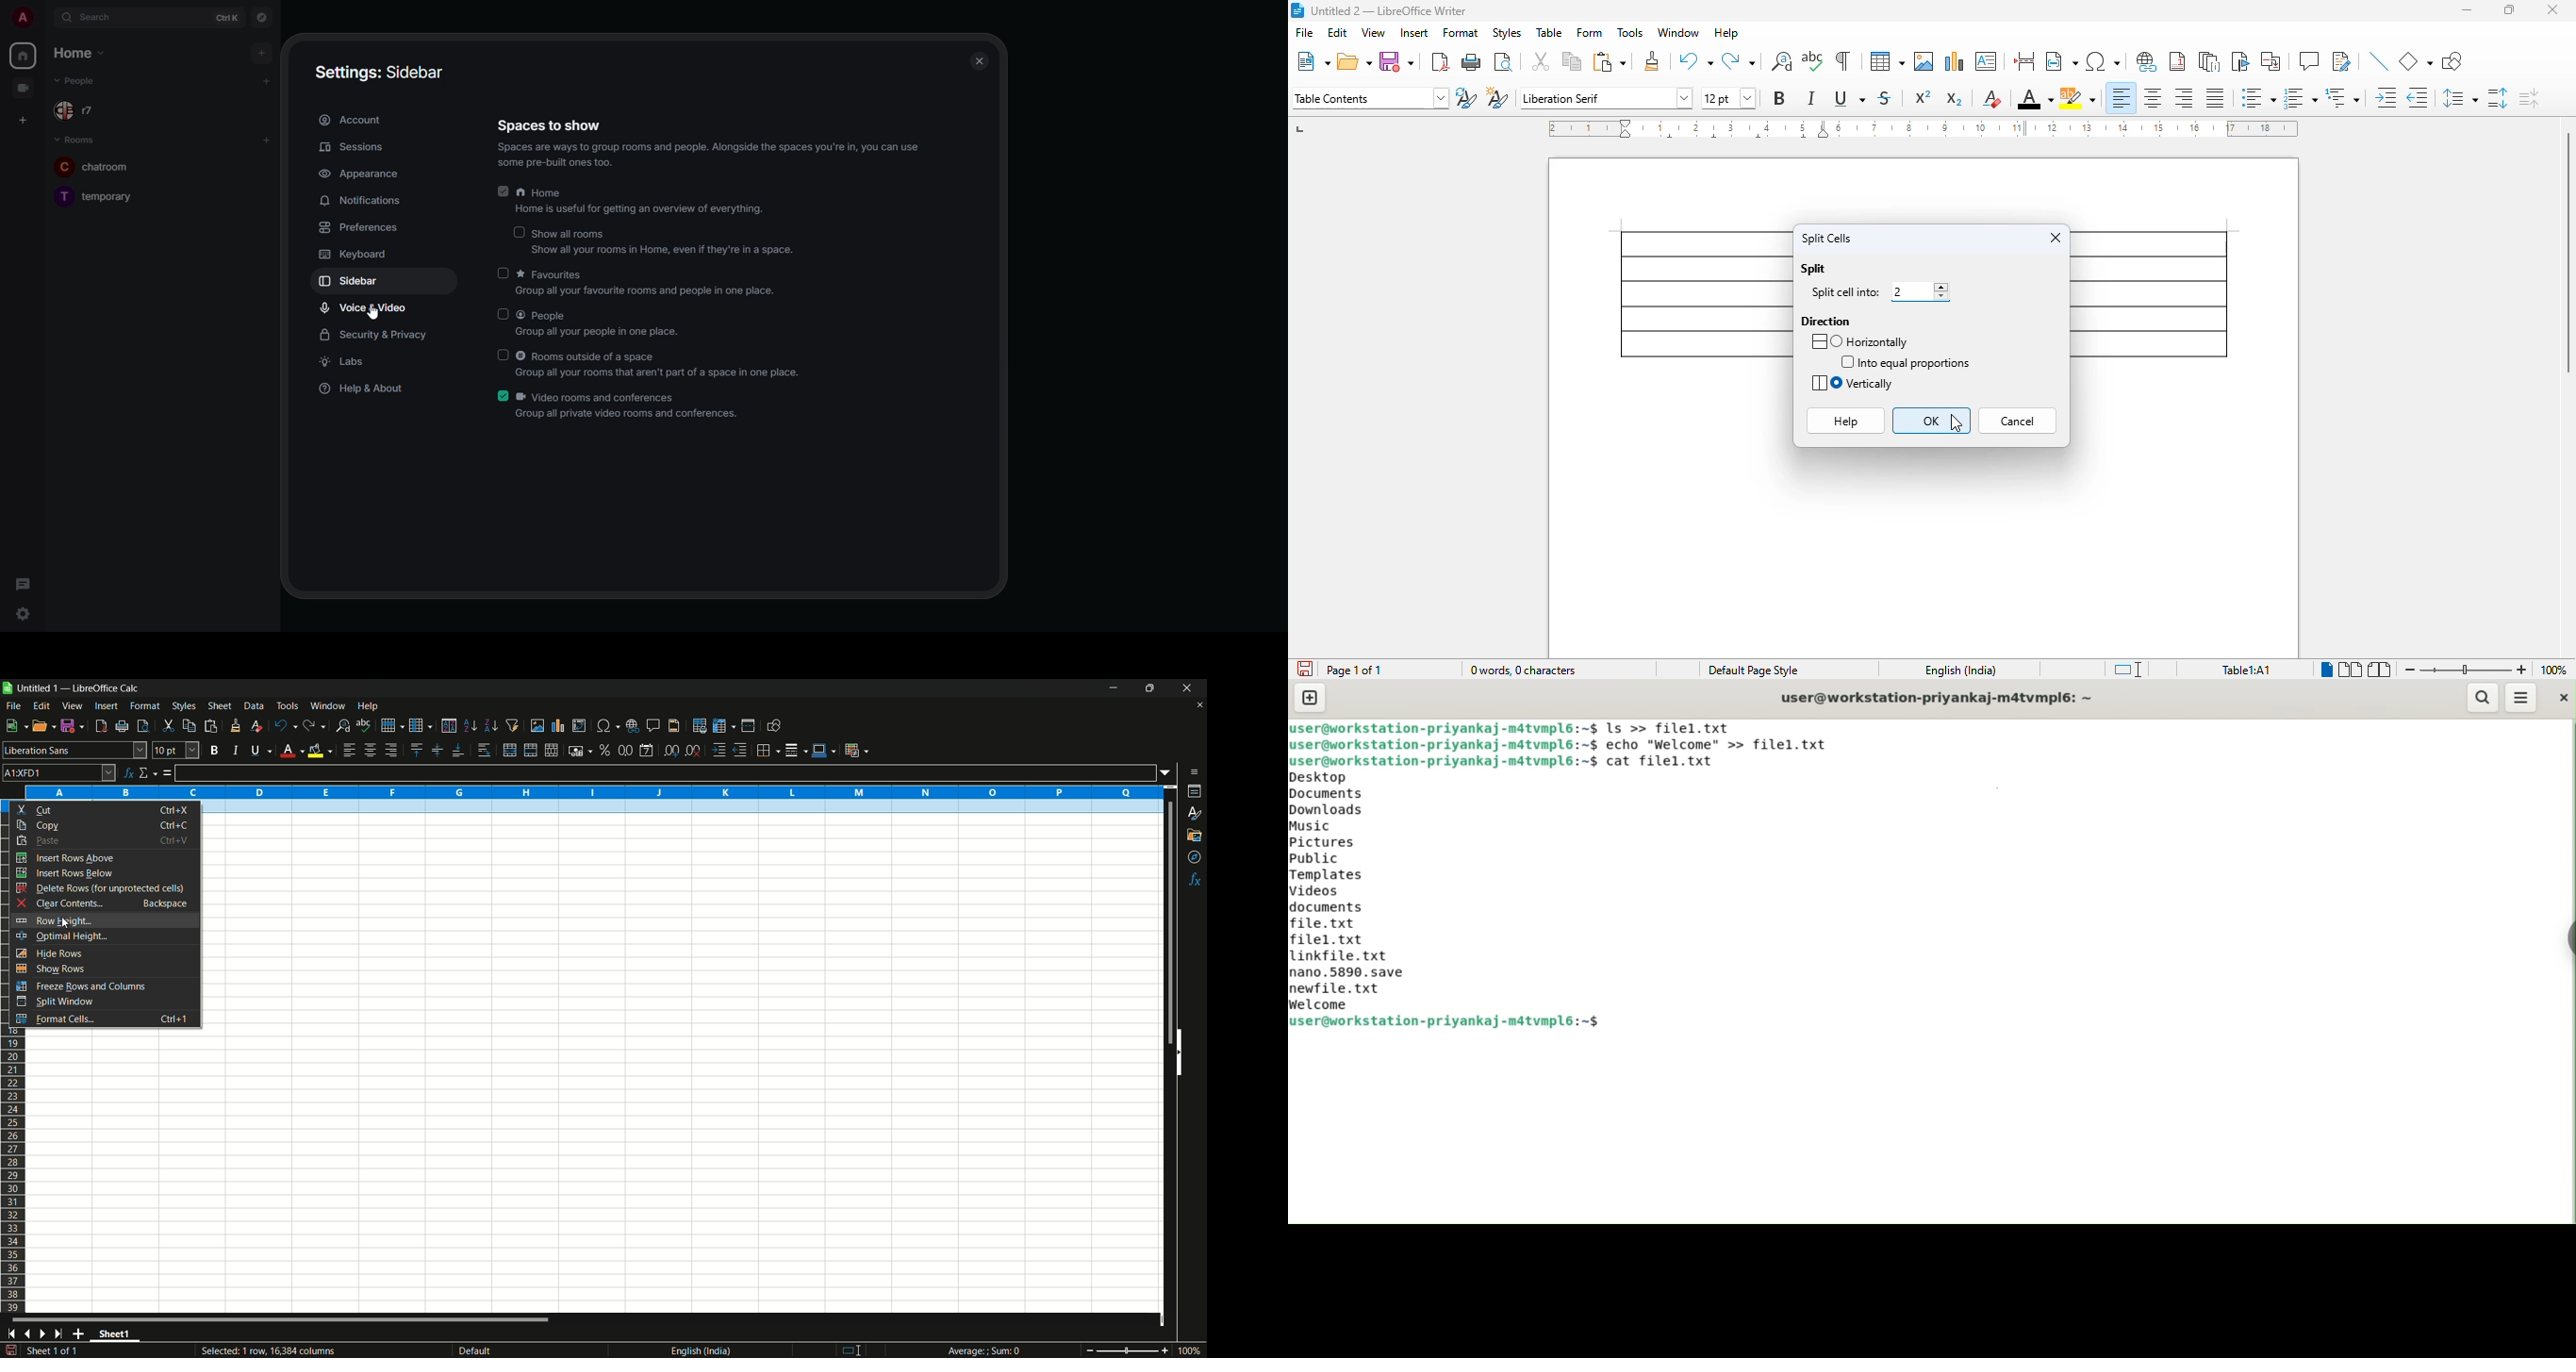 The width and height of the screenshot is (2576, 1372). Describe the element at coordinates (2481, 697) in the screenshot. I see `search` at that location.